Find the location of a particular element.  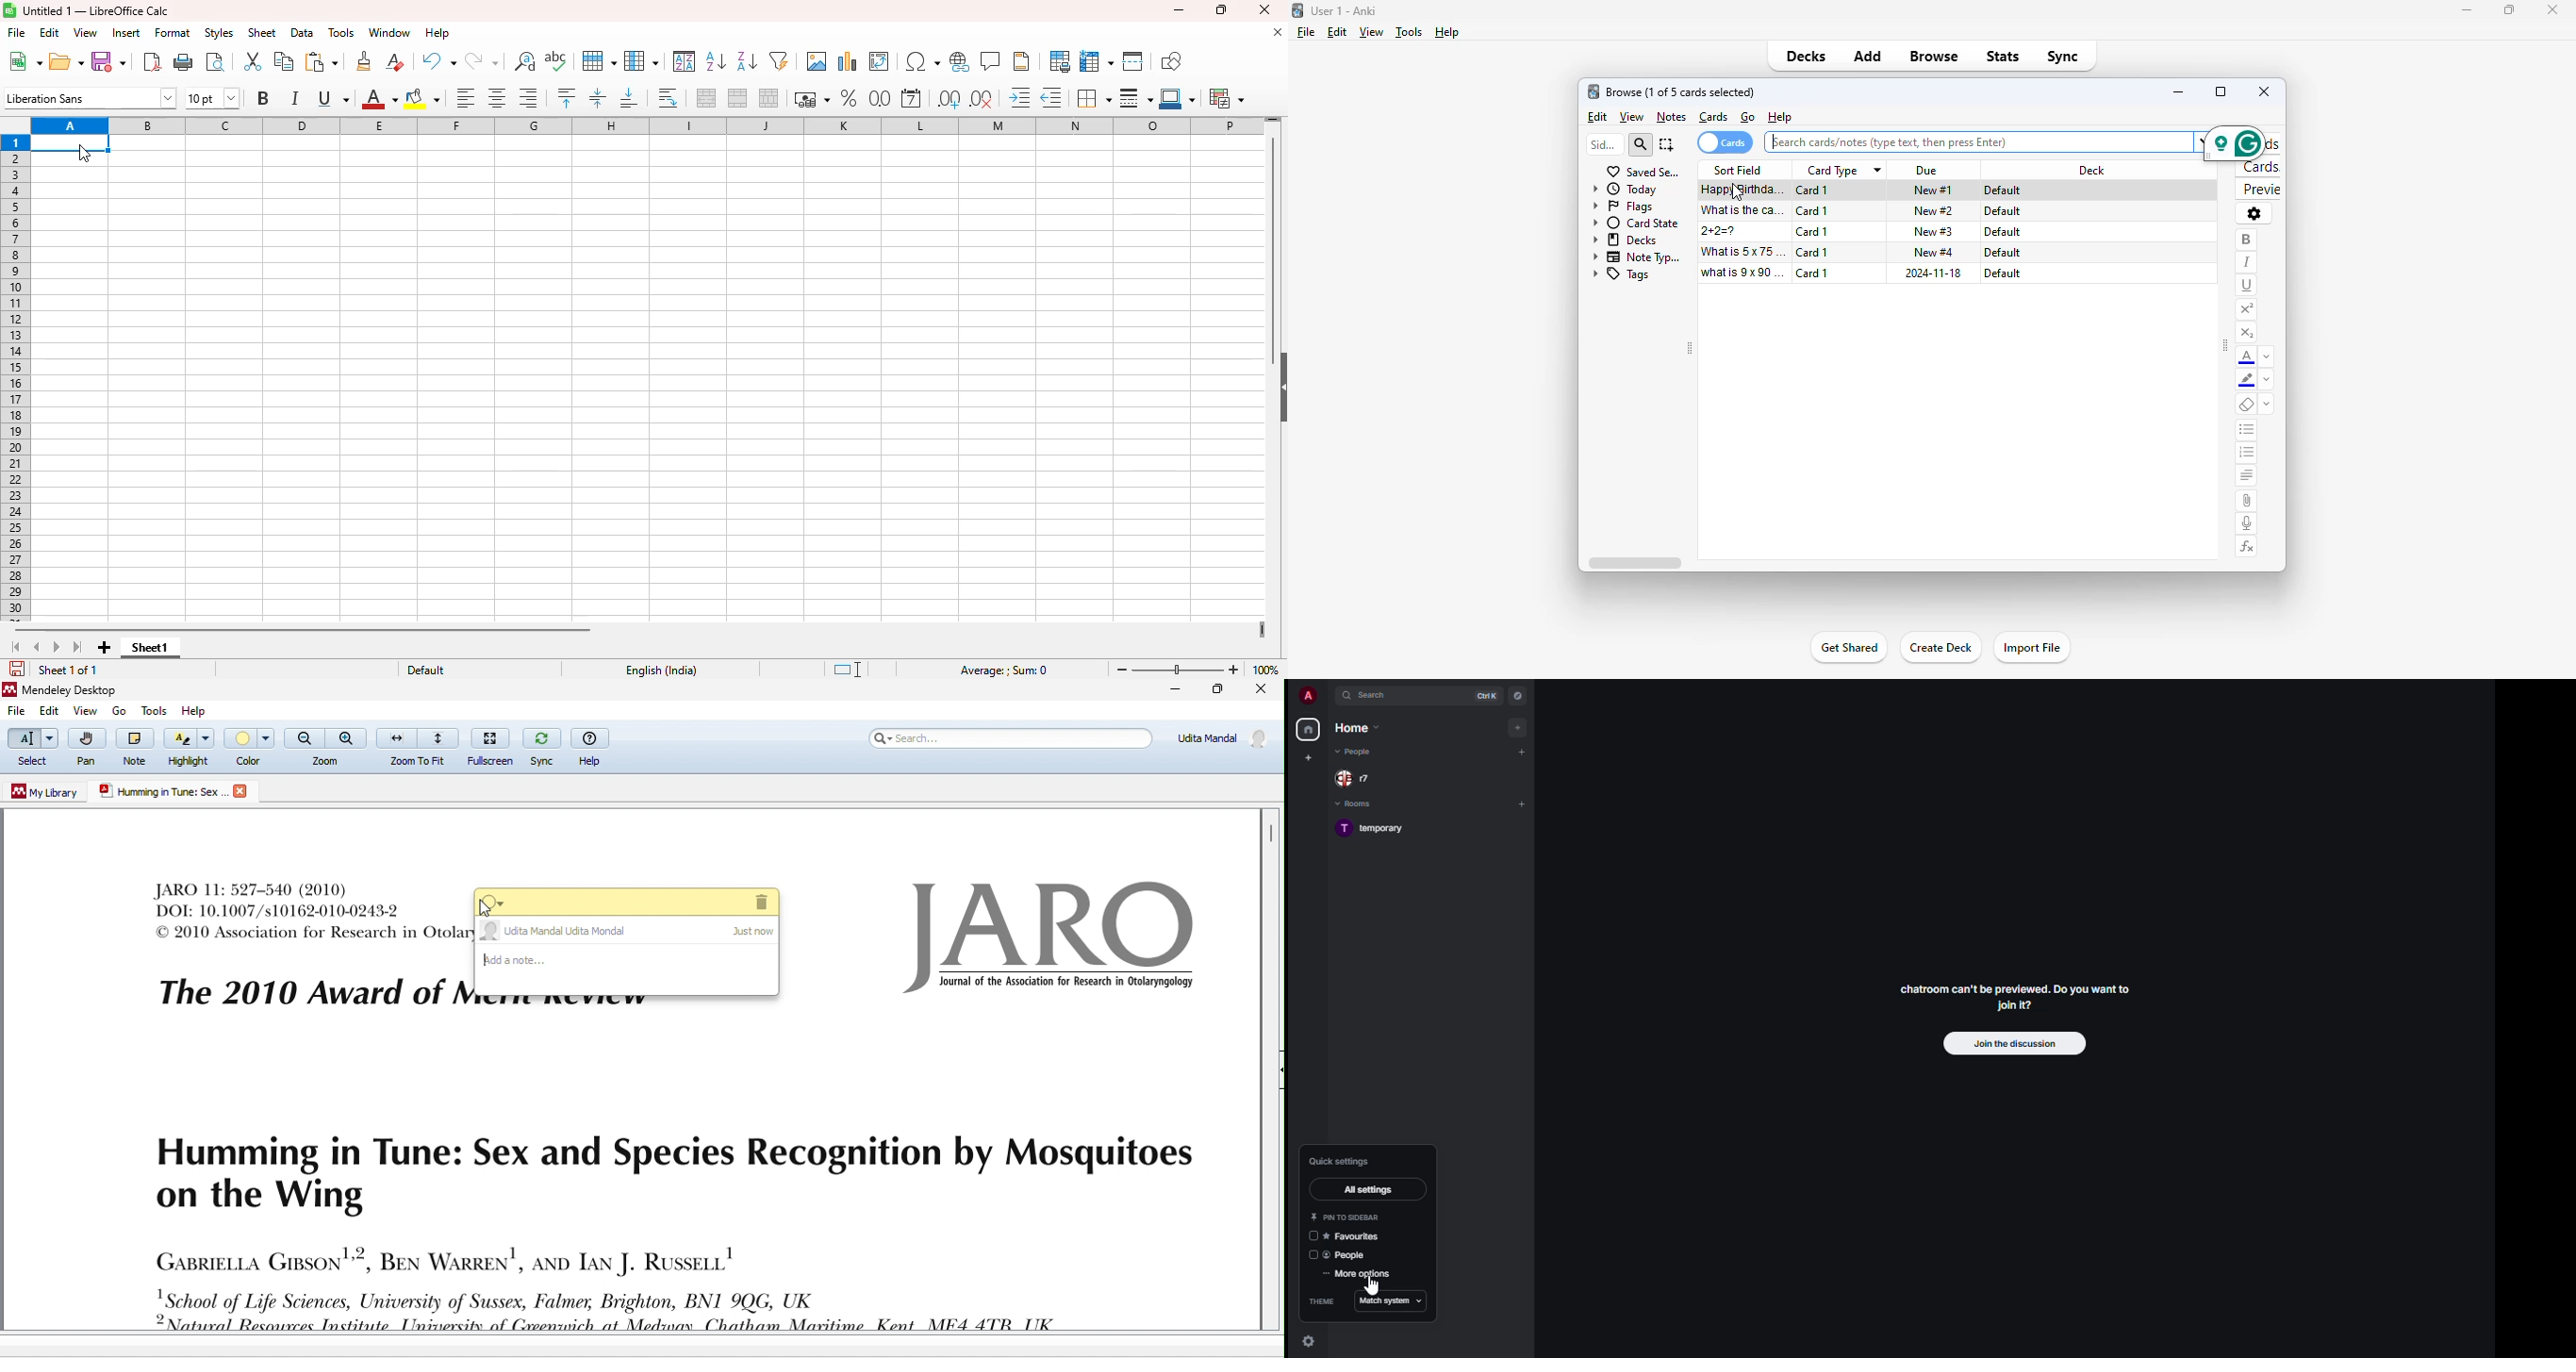

rooms is located at coordinates (1361, 803).